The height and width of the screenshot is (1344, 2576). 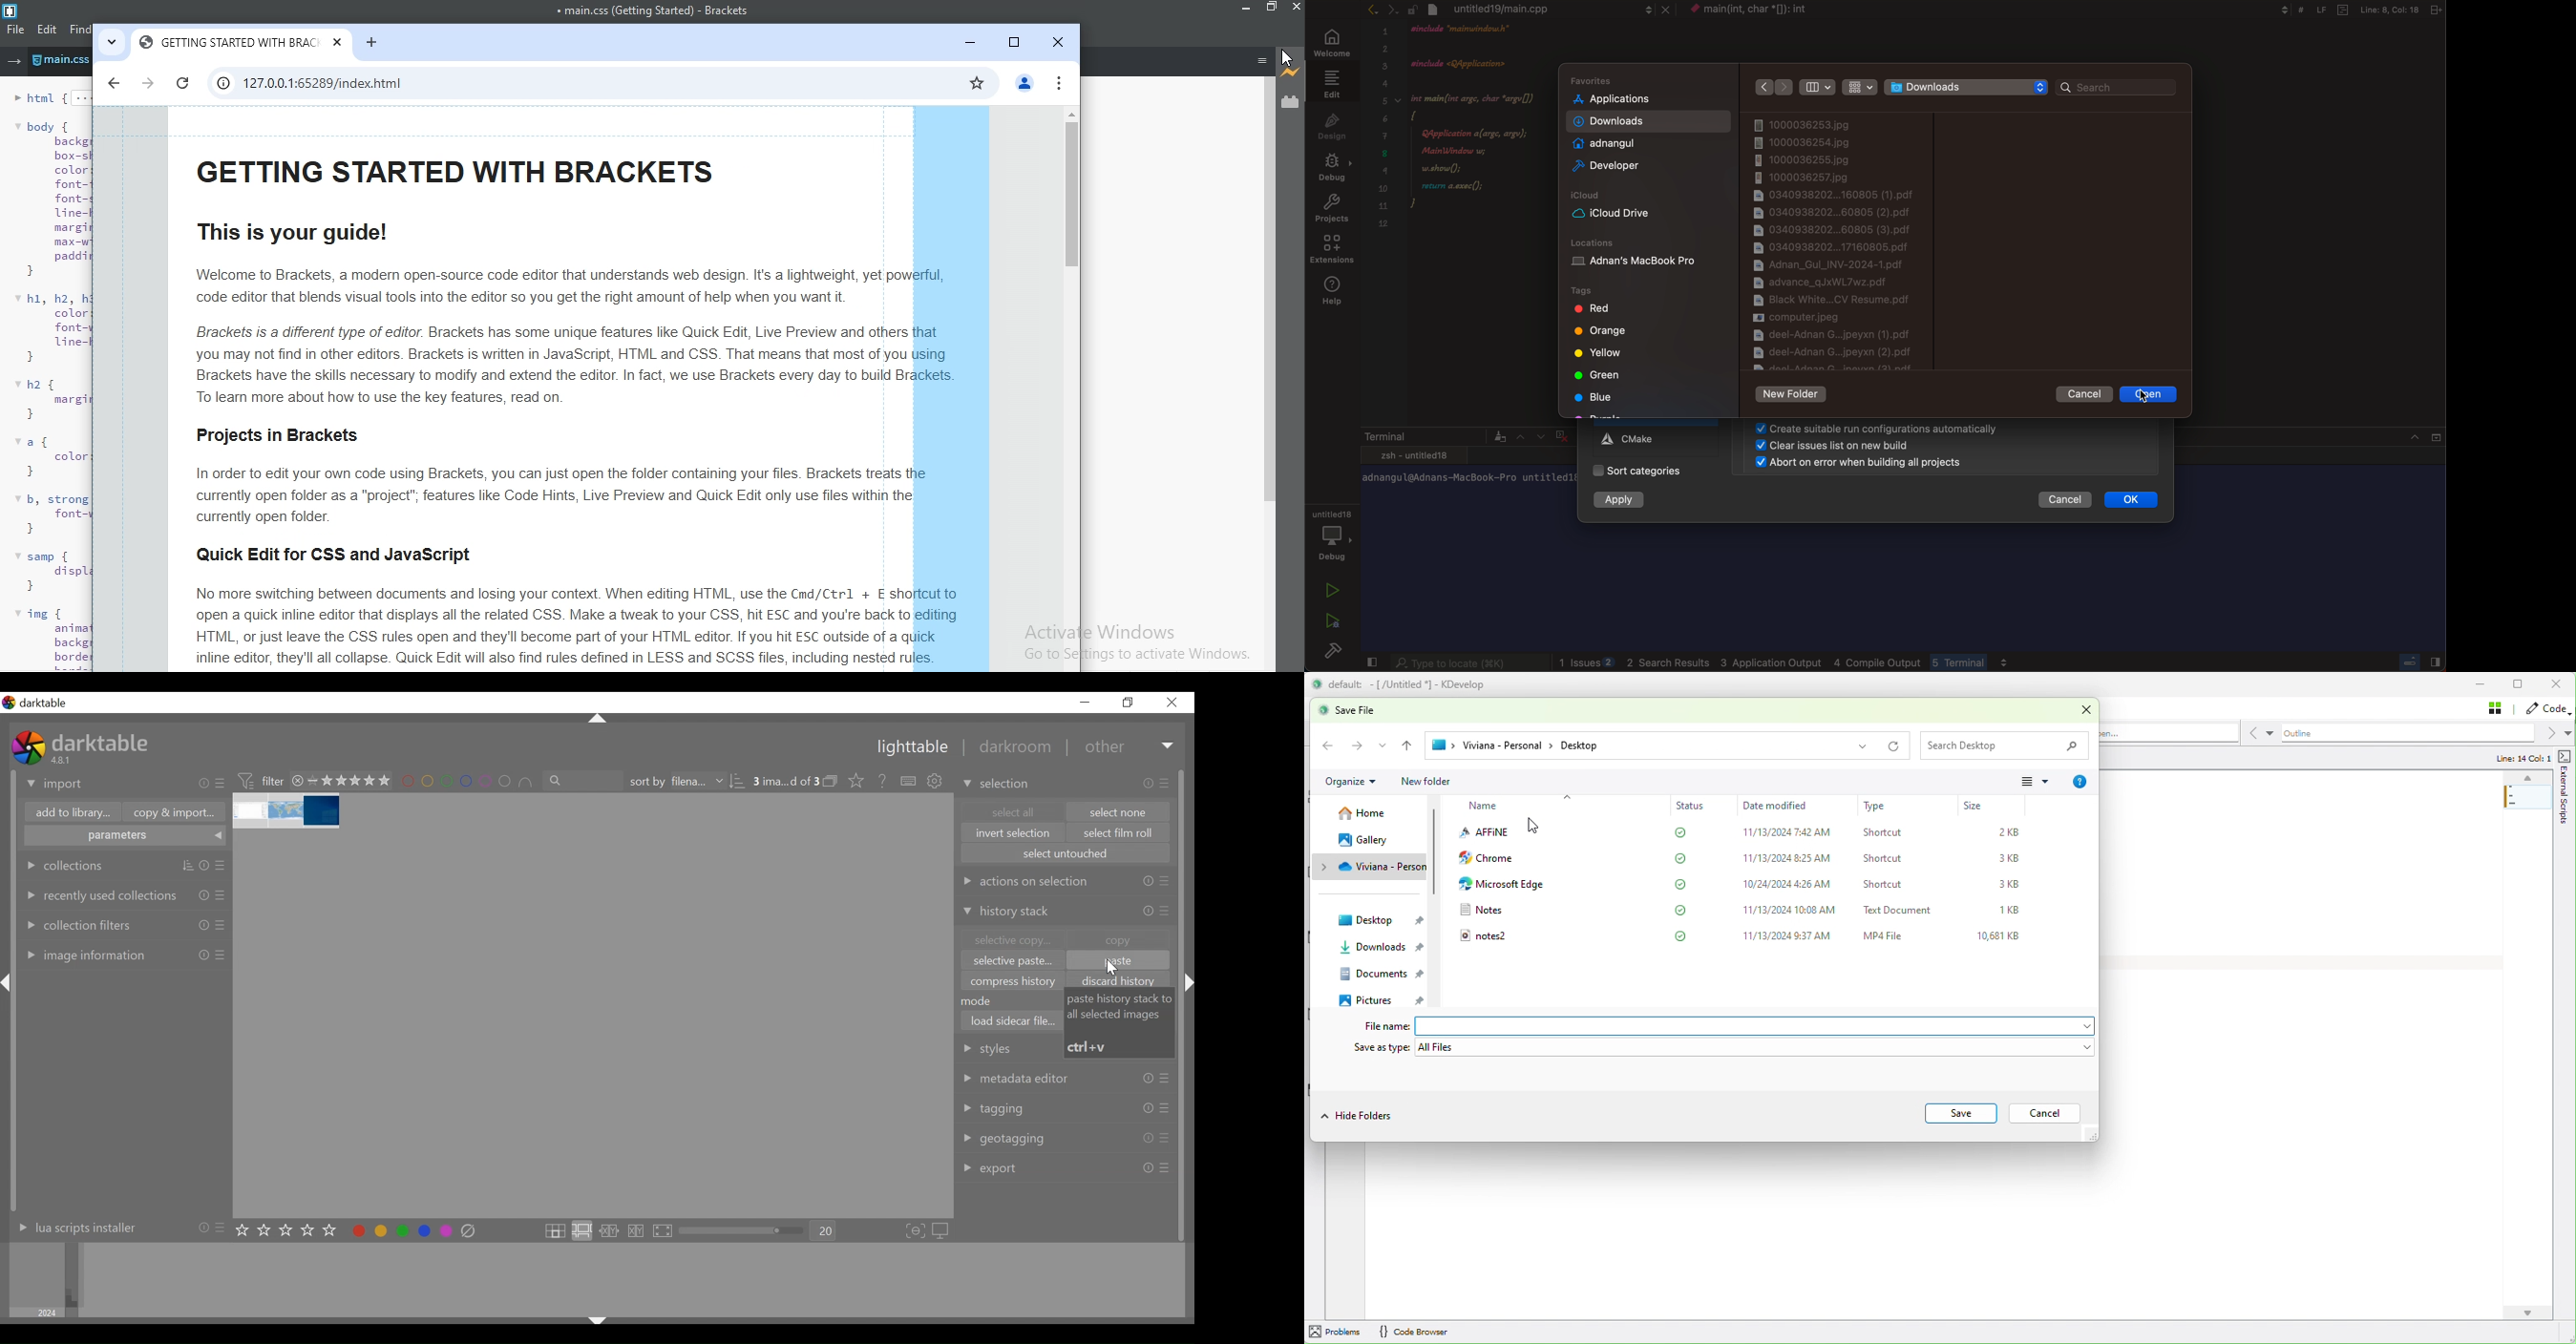 I want to click on click to enter culling layout in fixed mode, so click(x=610, y=1231).